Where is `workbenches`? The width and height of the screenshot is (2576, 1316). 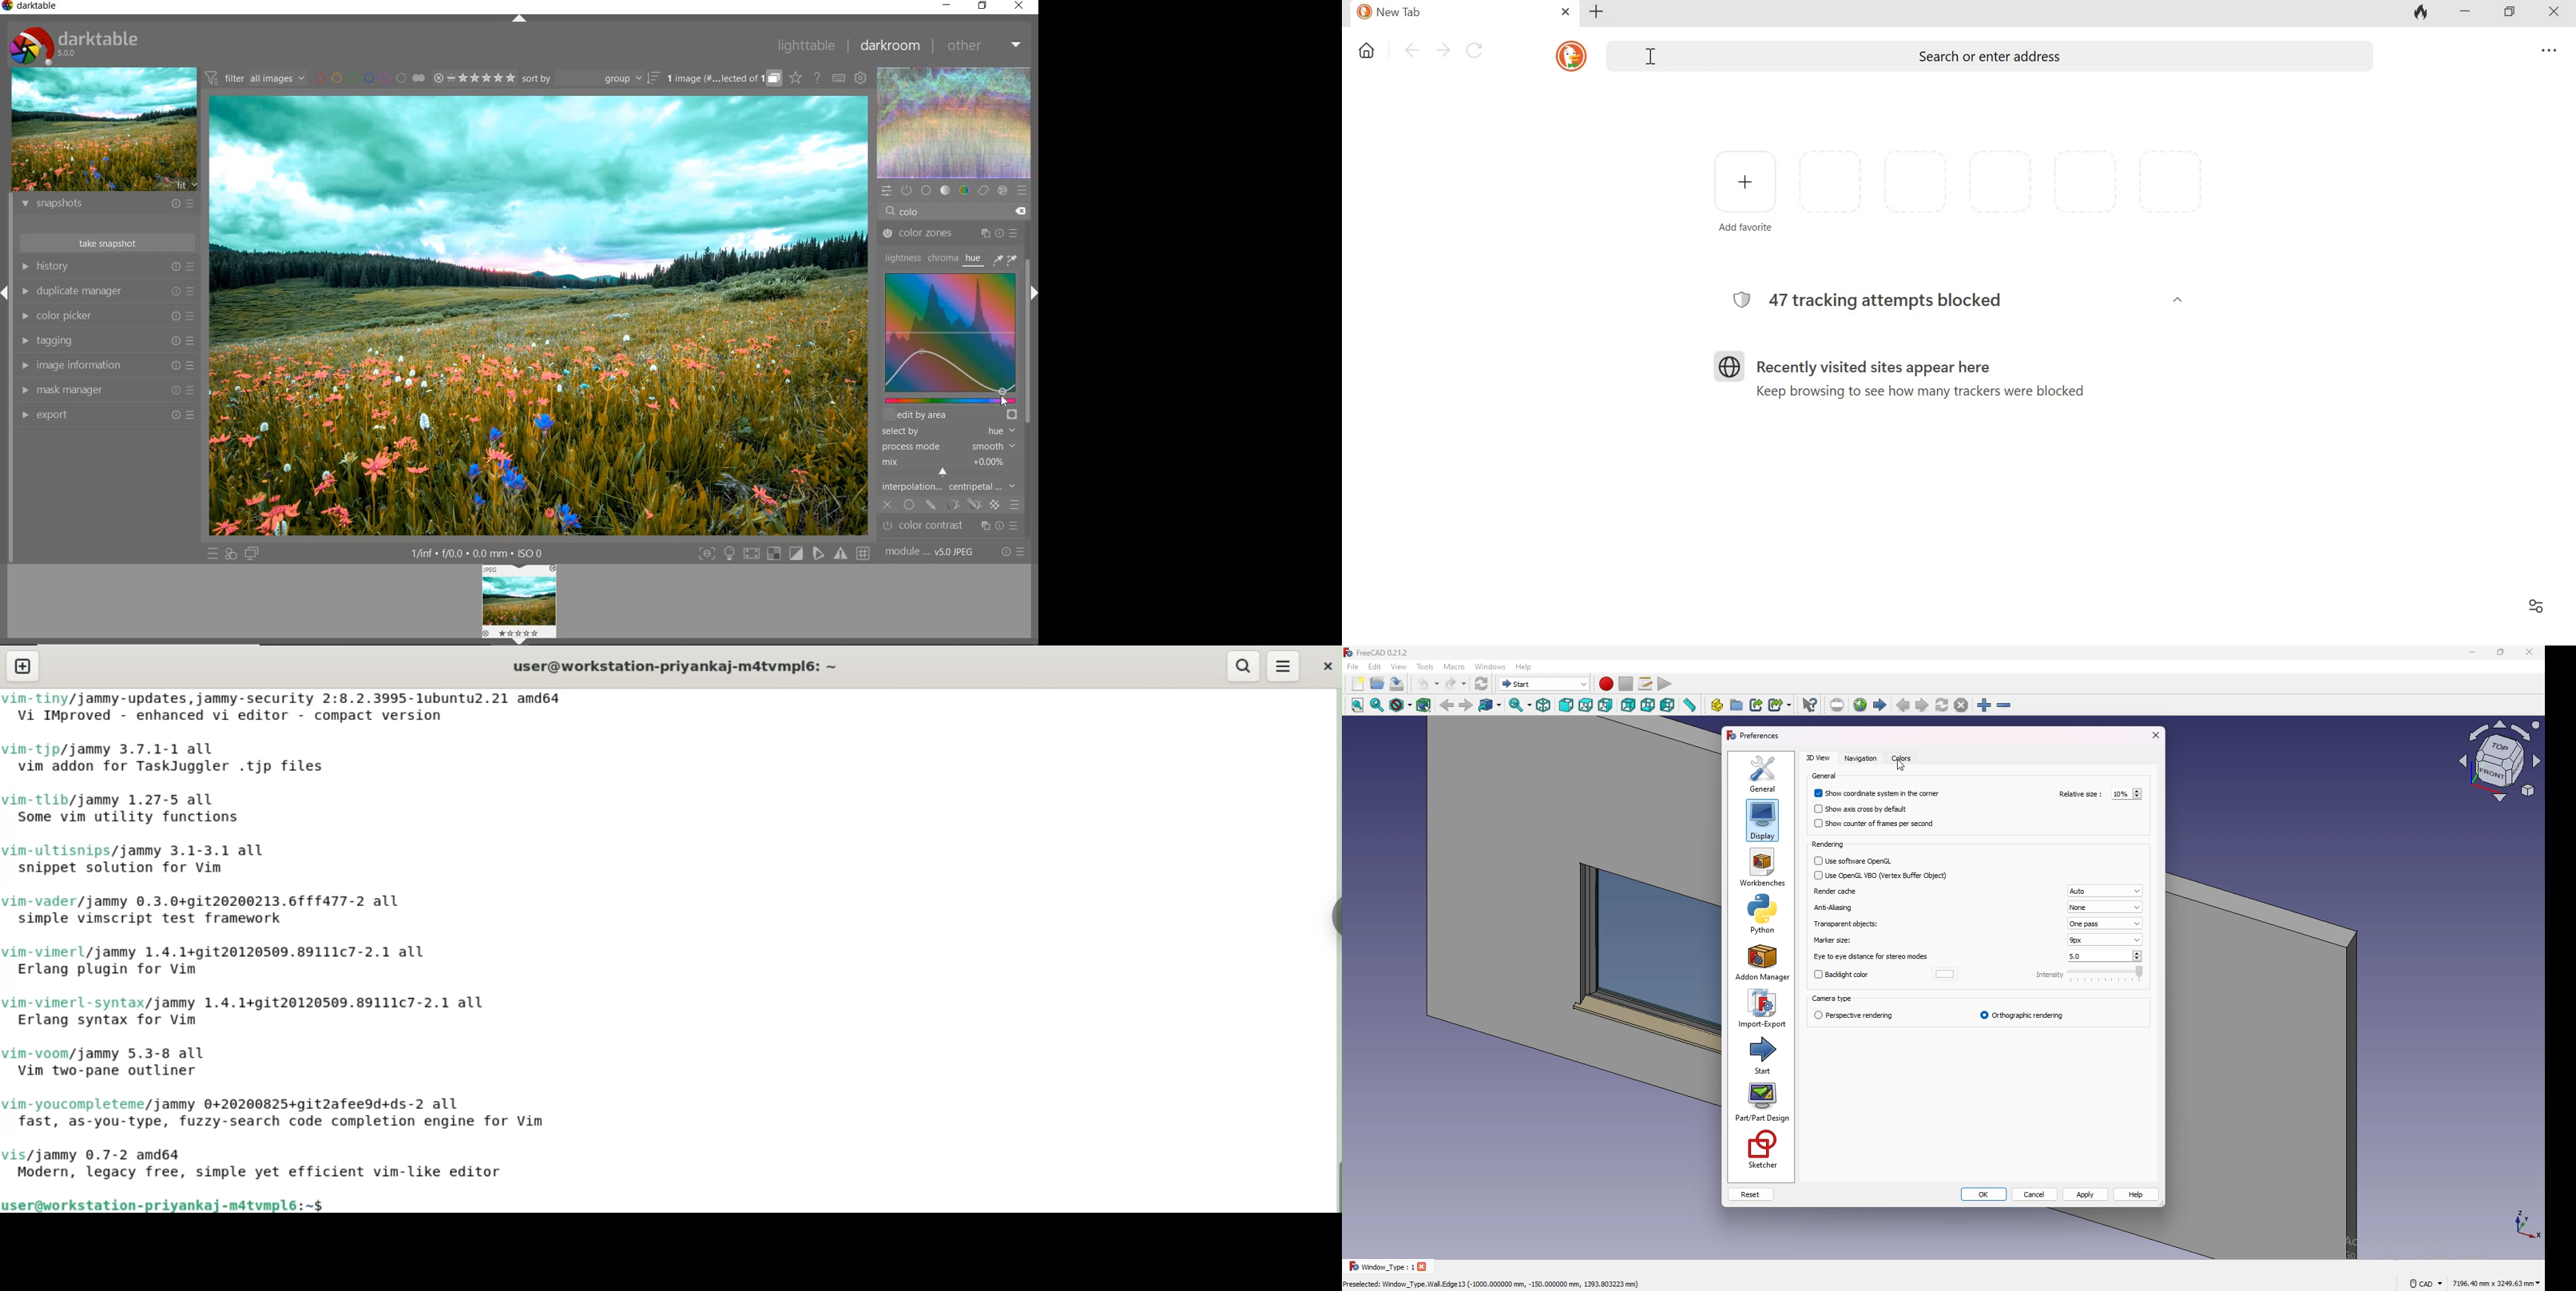
workbenches is located at coordinates (1762, 867).